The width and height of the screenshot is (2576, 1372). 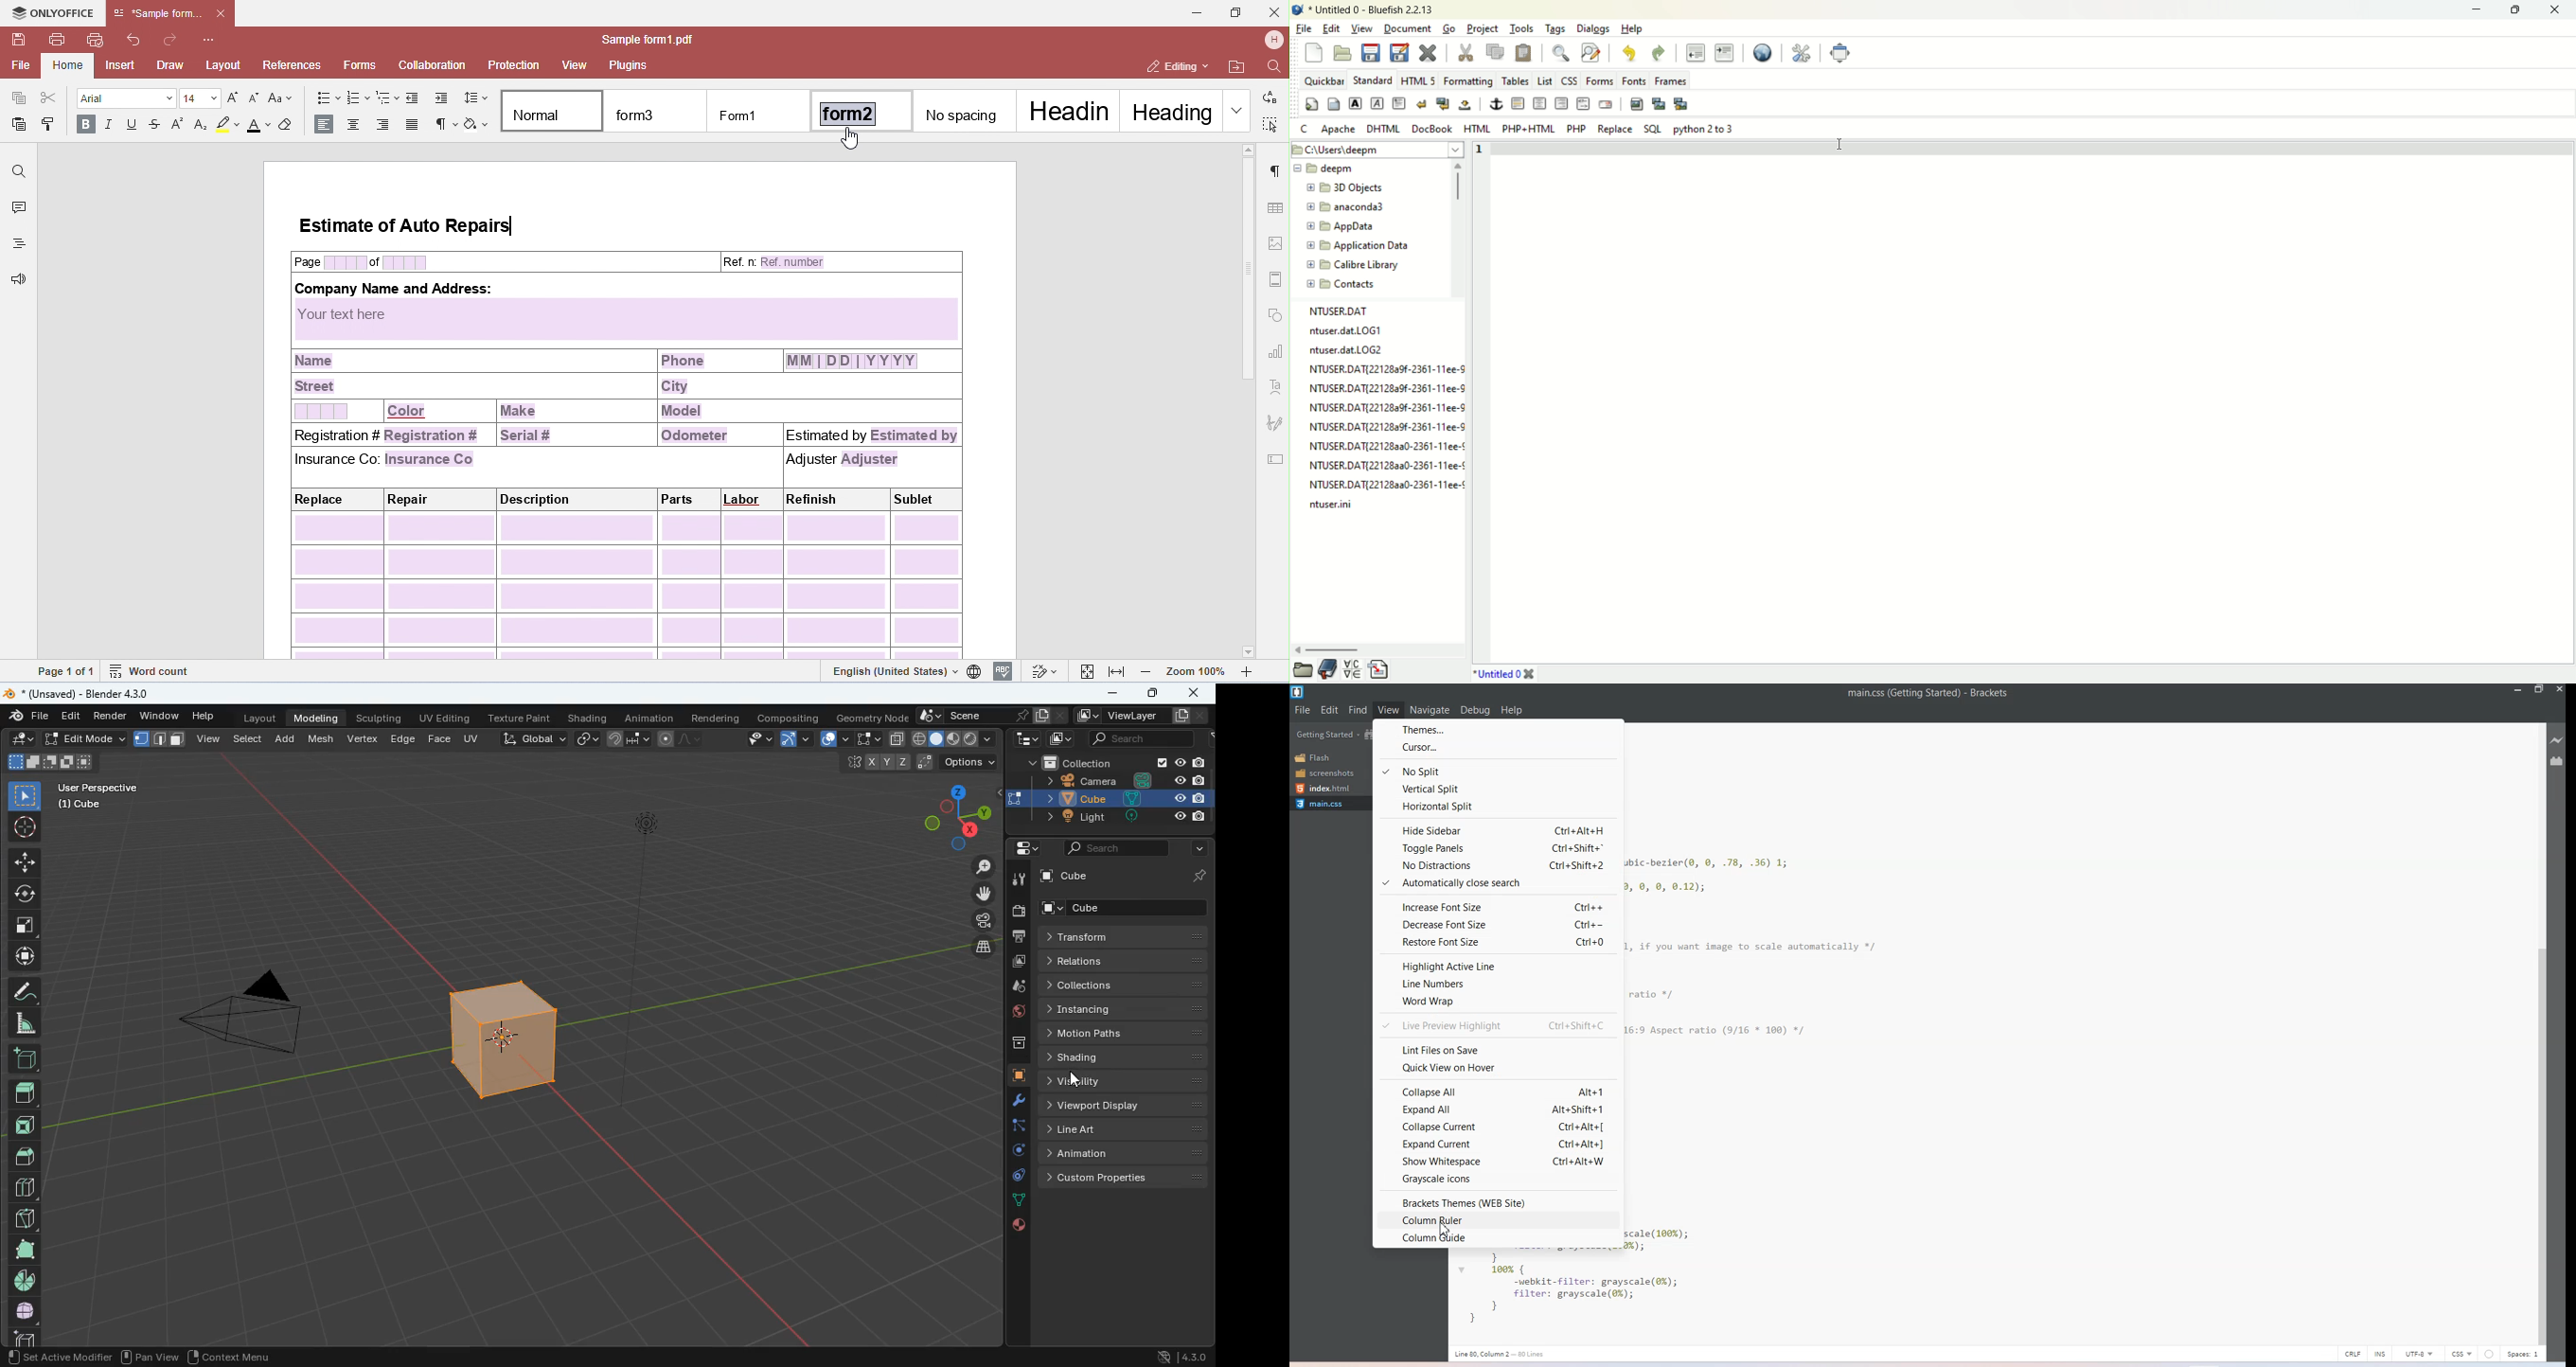 What do you see at coordinates (1358, 709) in the screenshot?
I see `Find` at bounding box center [1358, 709].